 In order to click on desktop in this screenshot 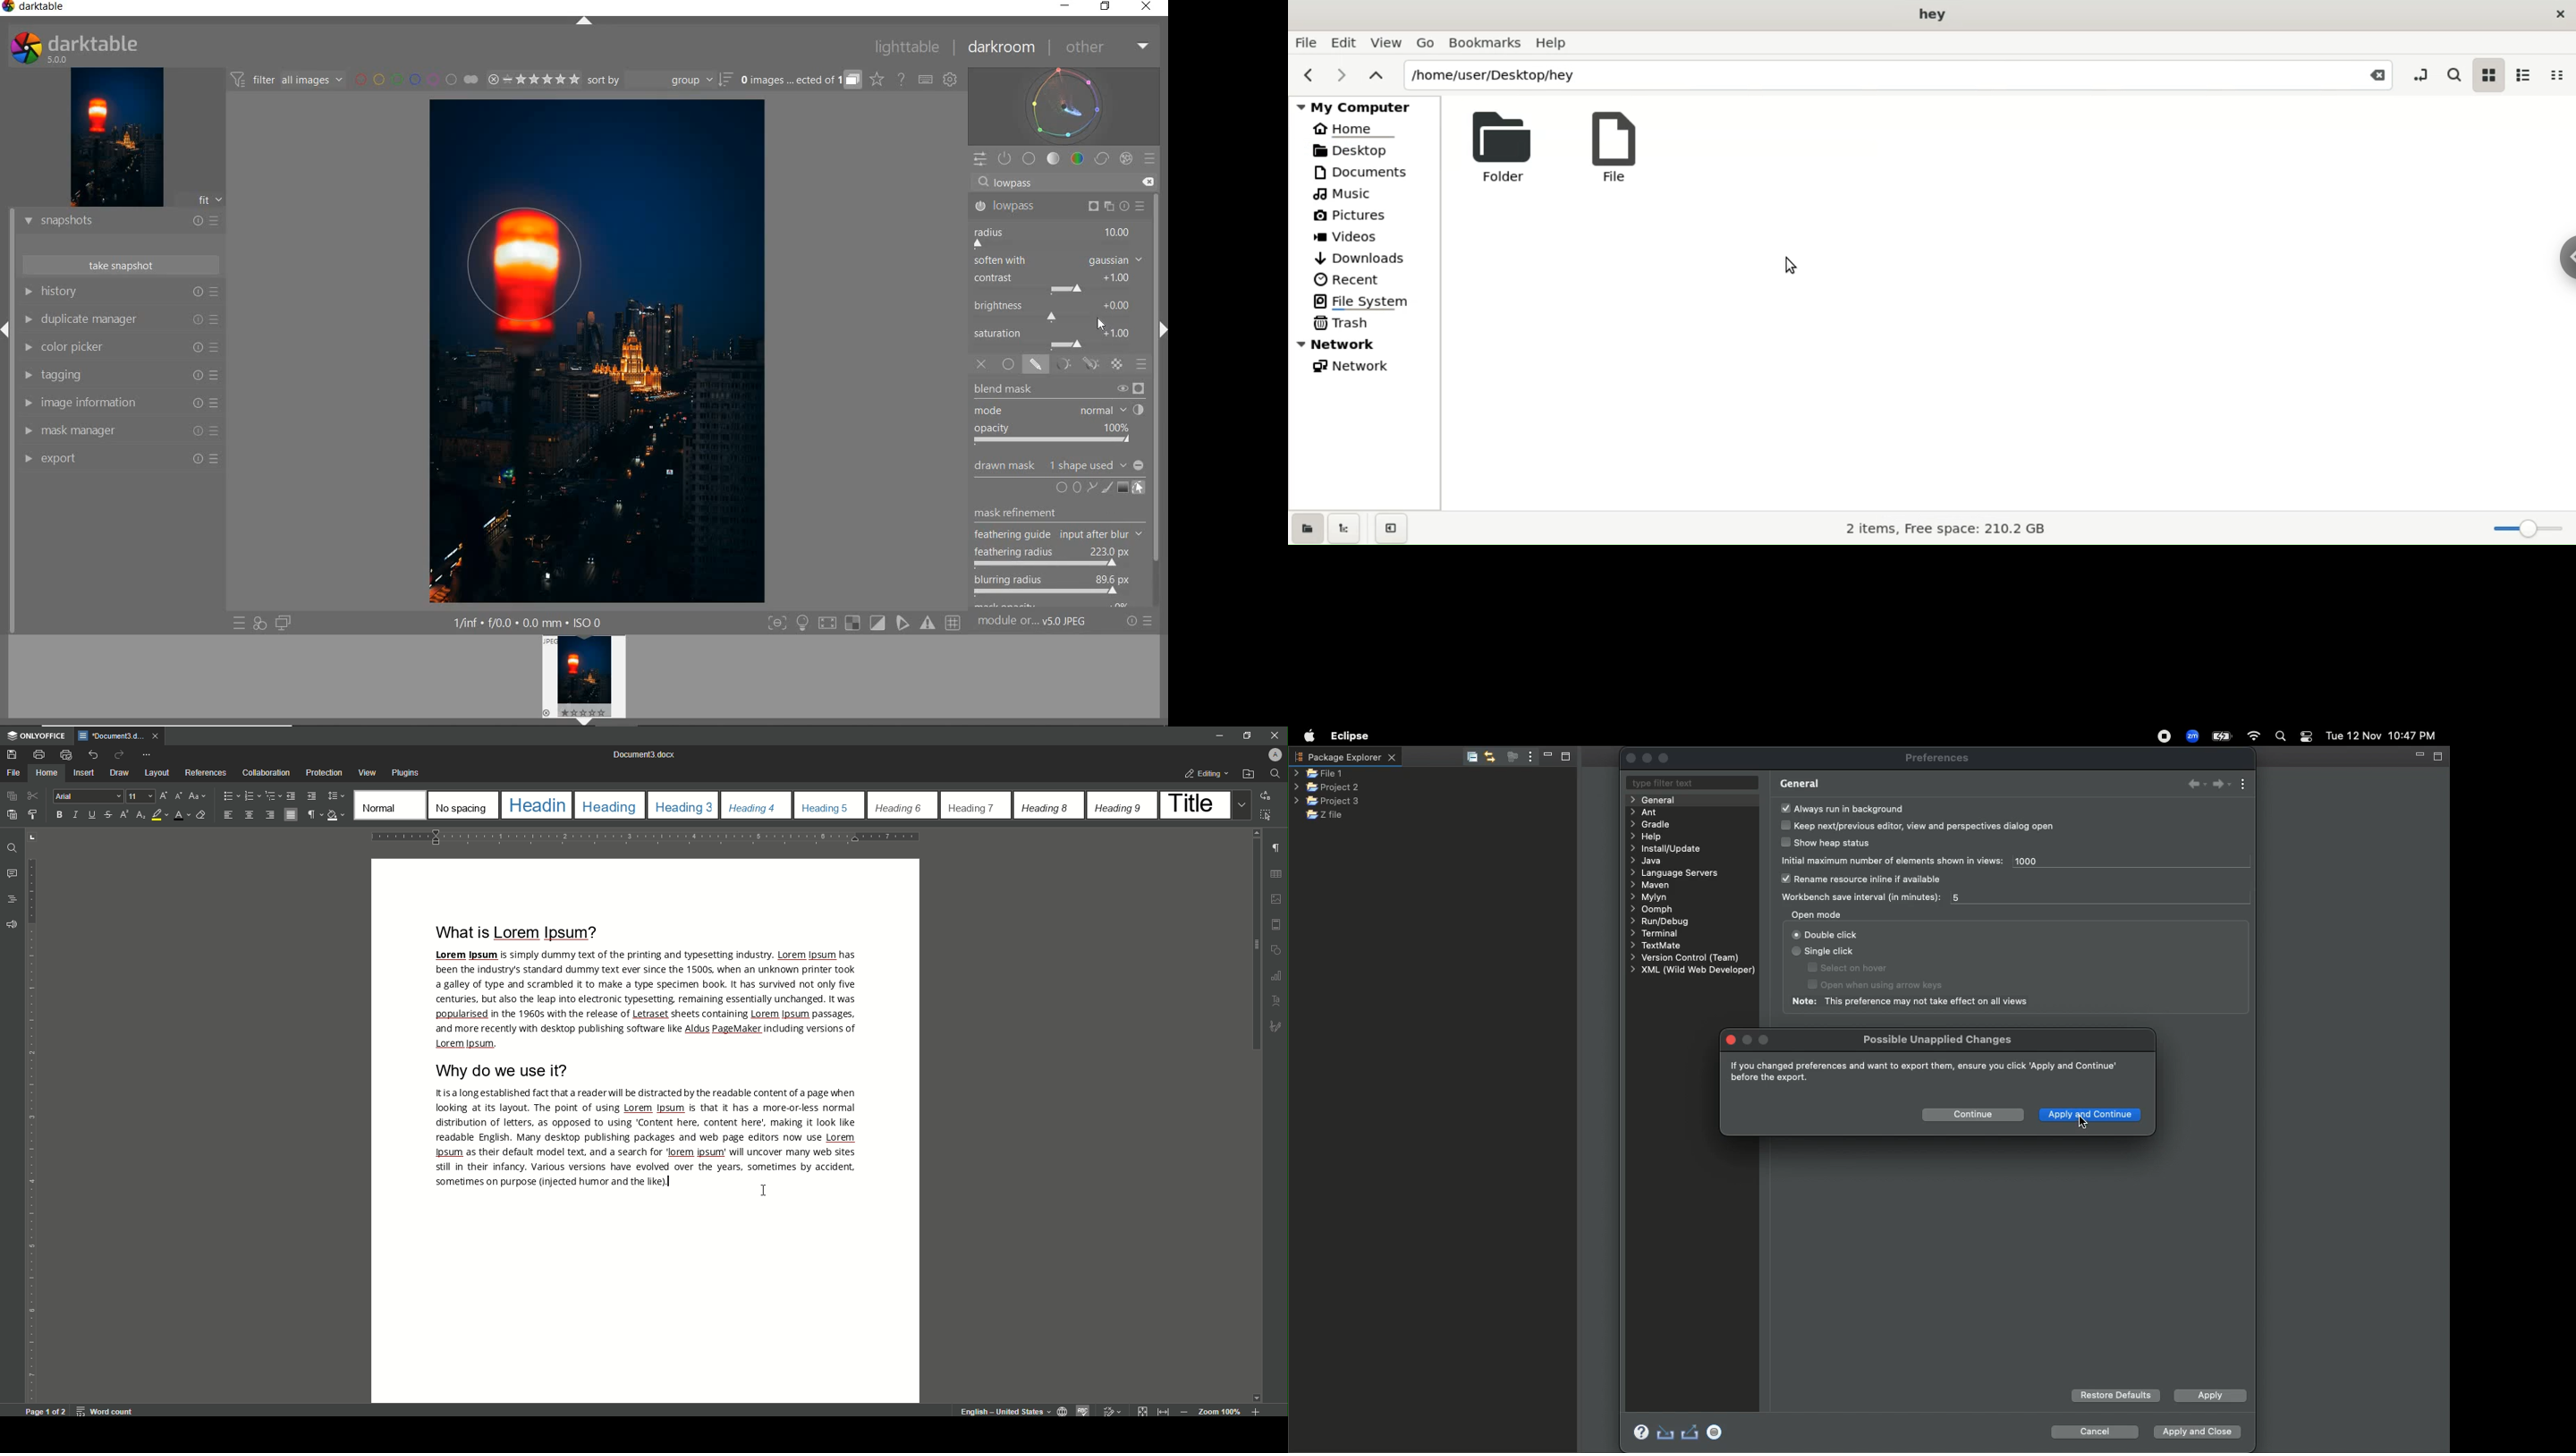, I will do `click(1359, 149)`.